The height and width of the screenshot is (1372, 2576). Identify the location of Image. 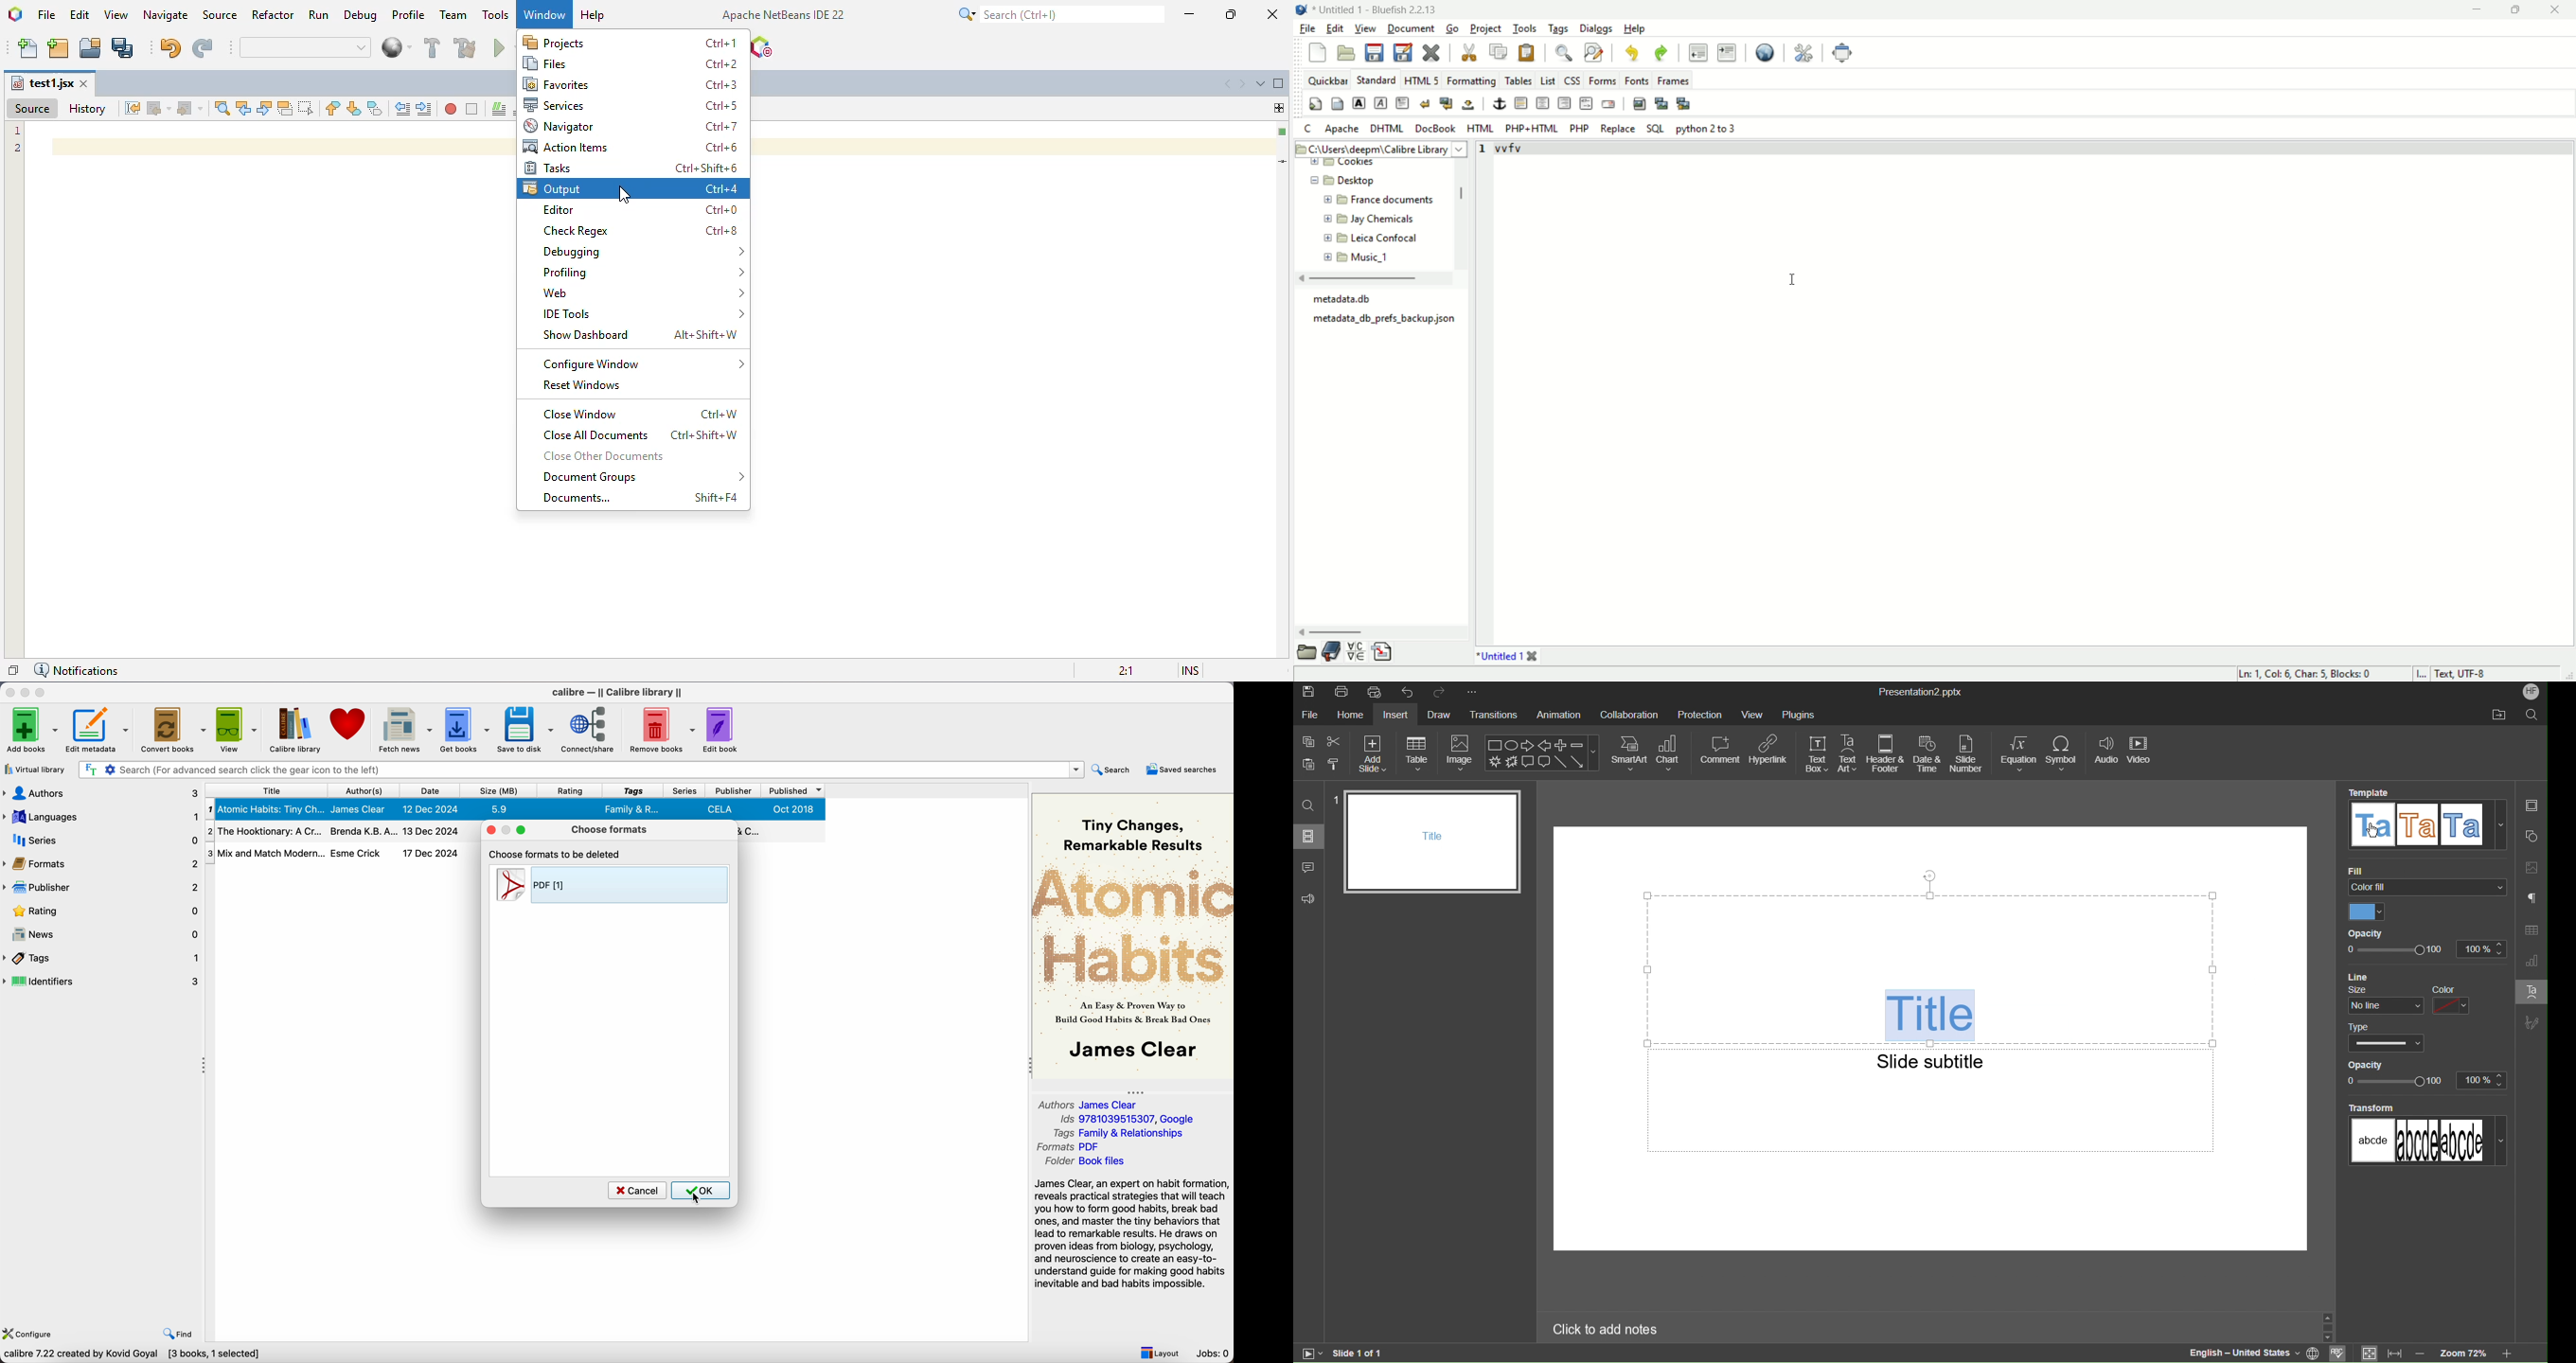
(1461, 753).